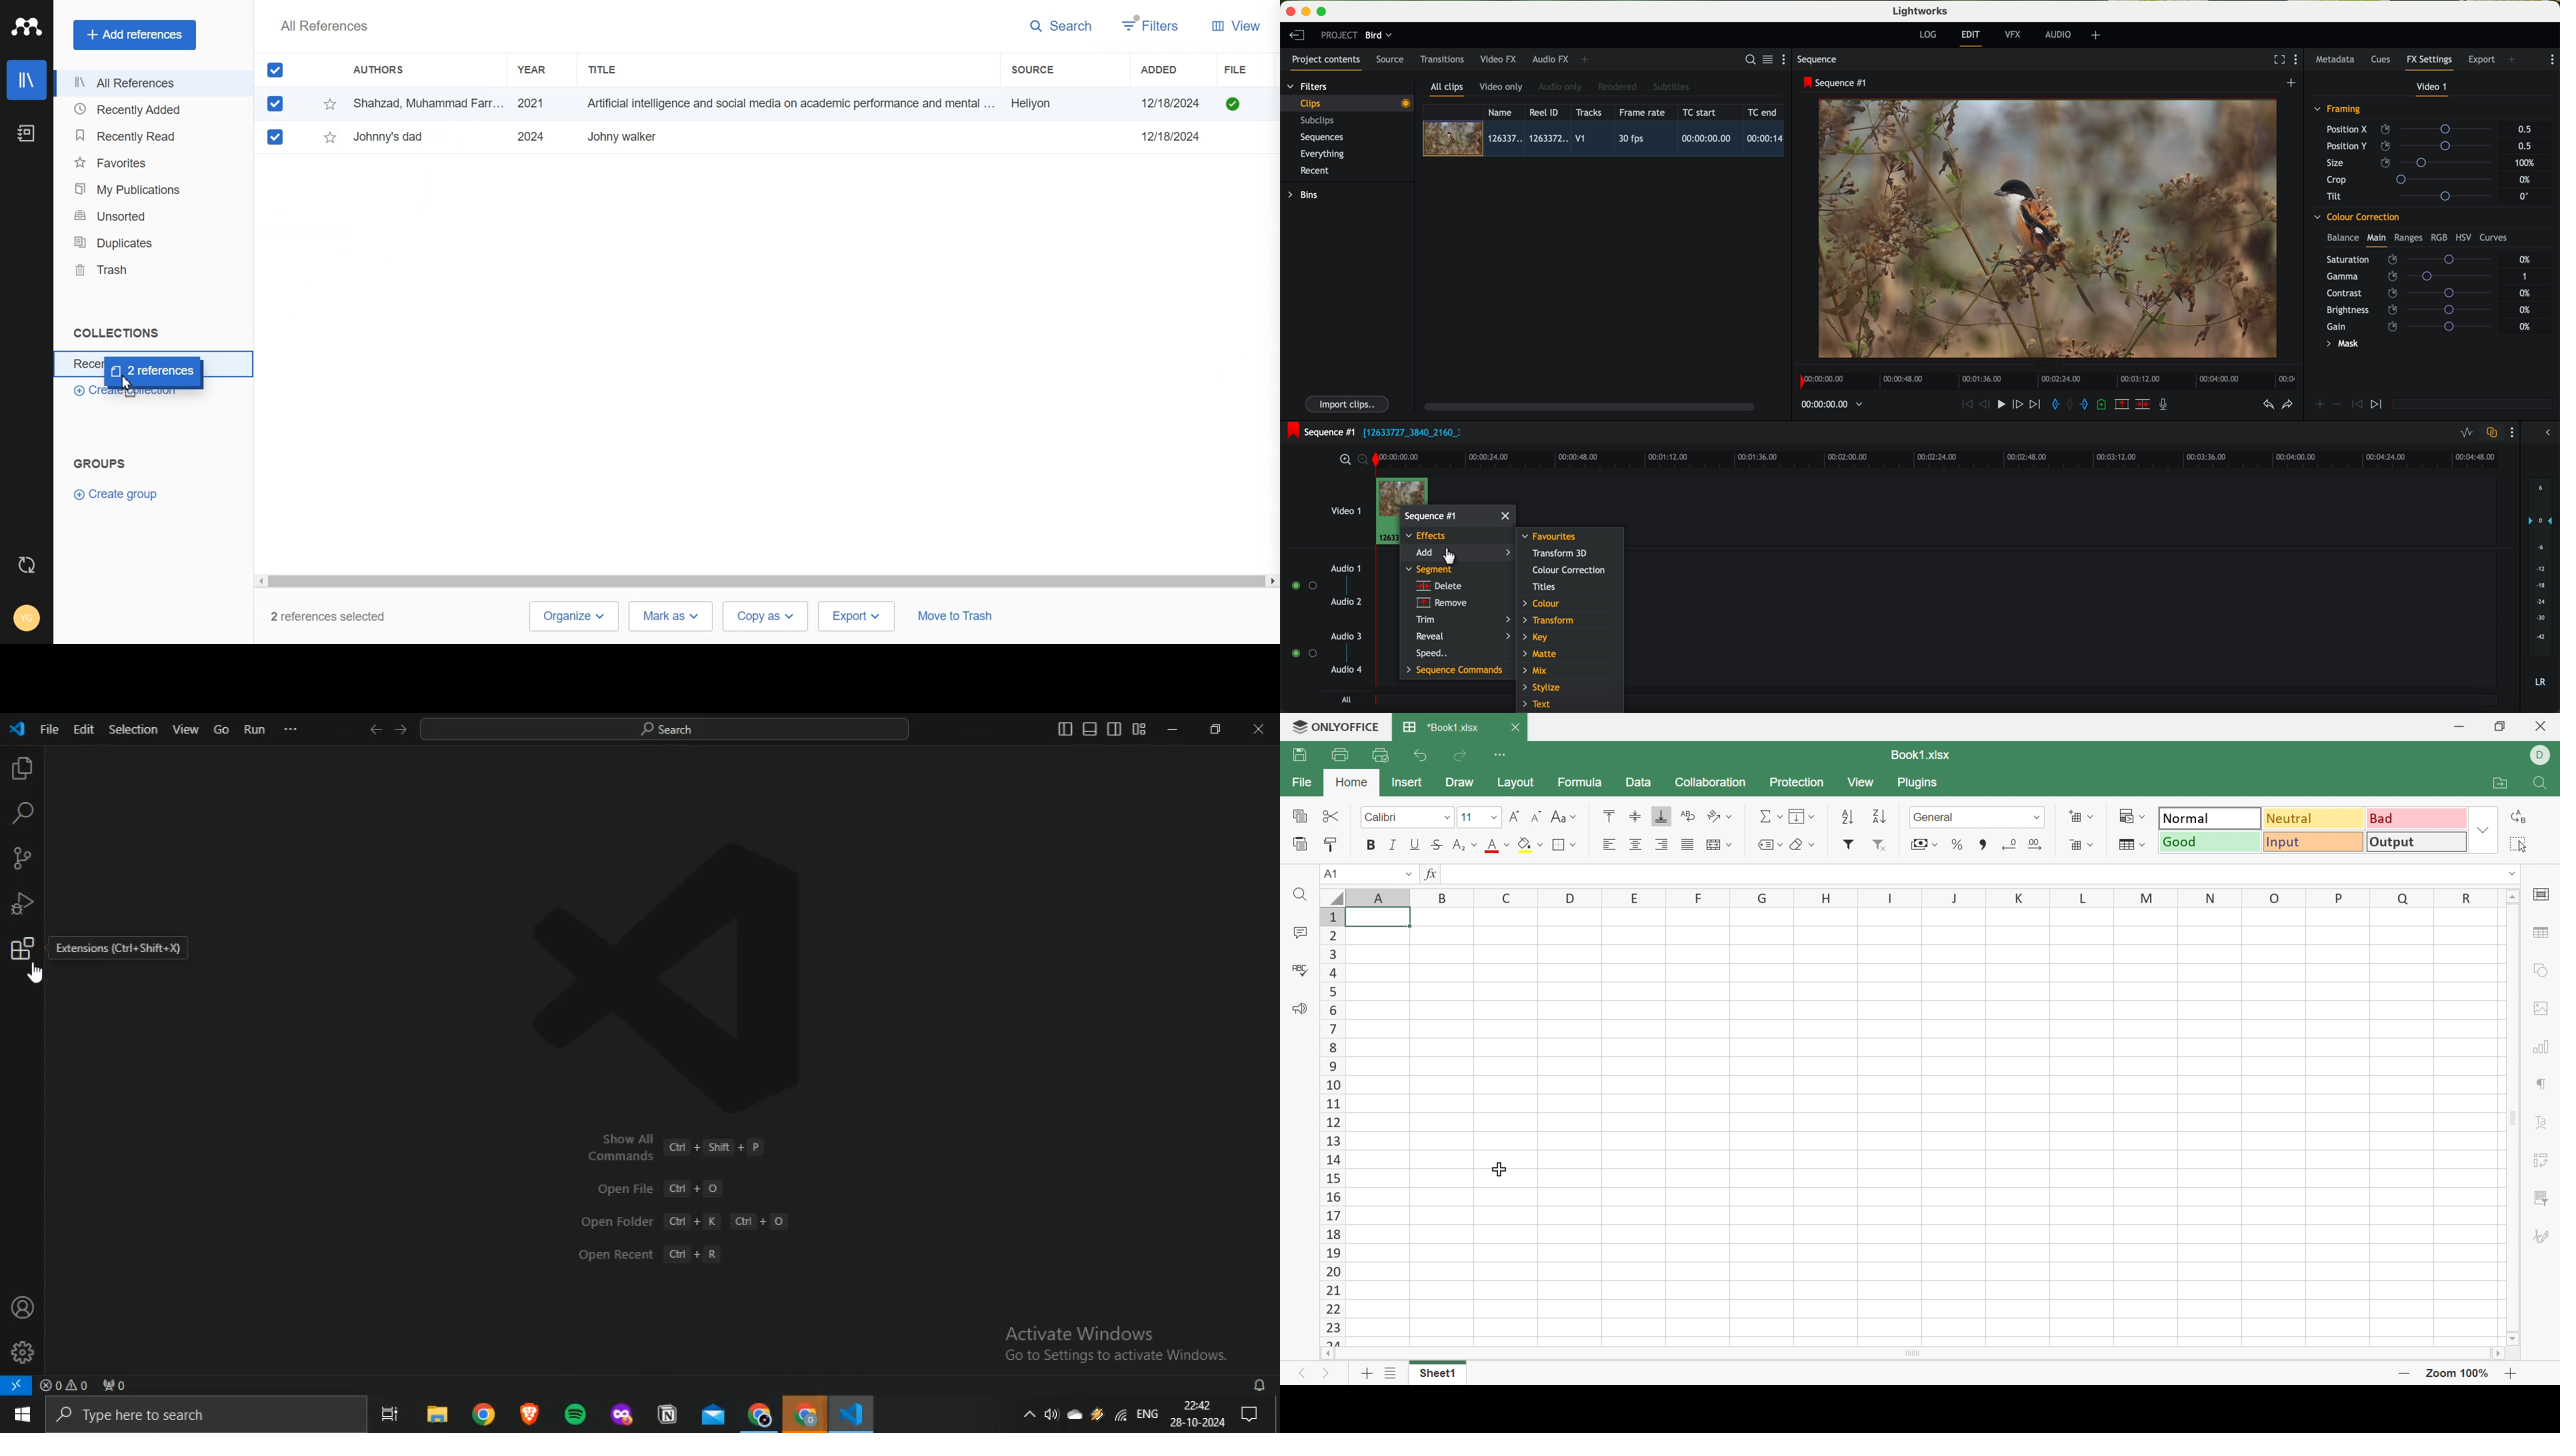  I want to click on fullscreen, so click(2277, 59).